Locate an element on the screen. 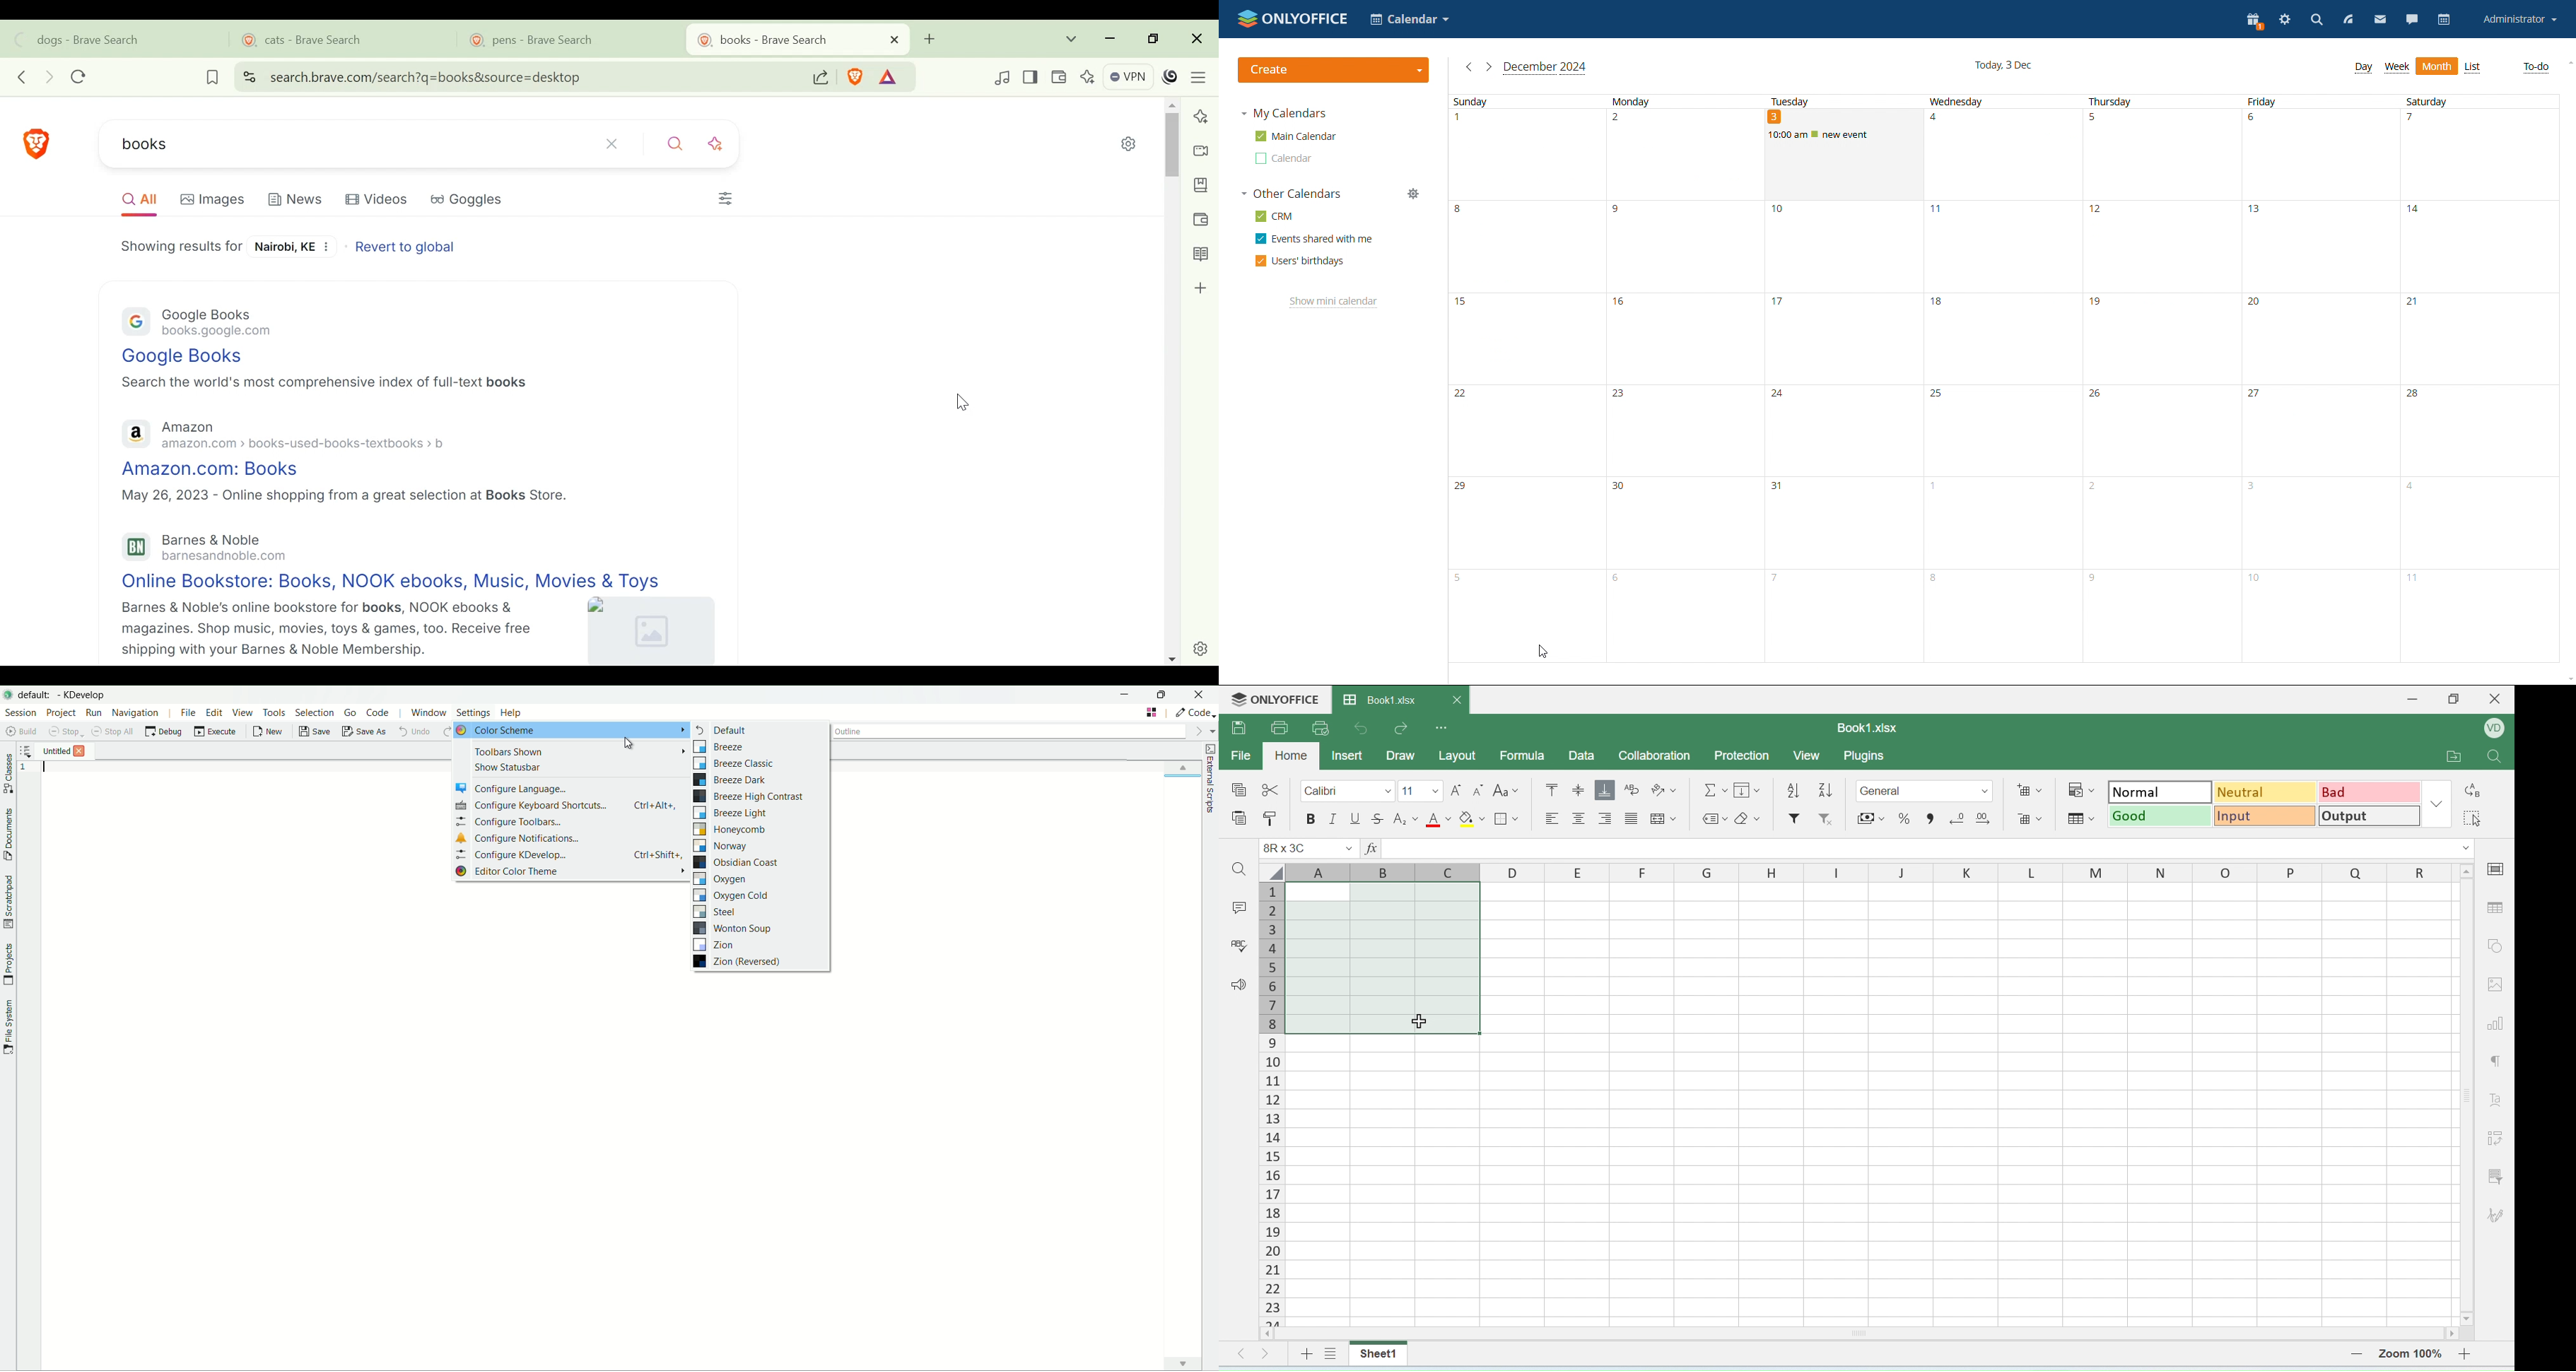 This screenshot has height=1372, width=2576. Brave Shield is located at coordinates (856, 75).